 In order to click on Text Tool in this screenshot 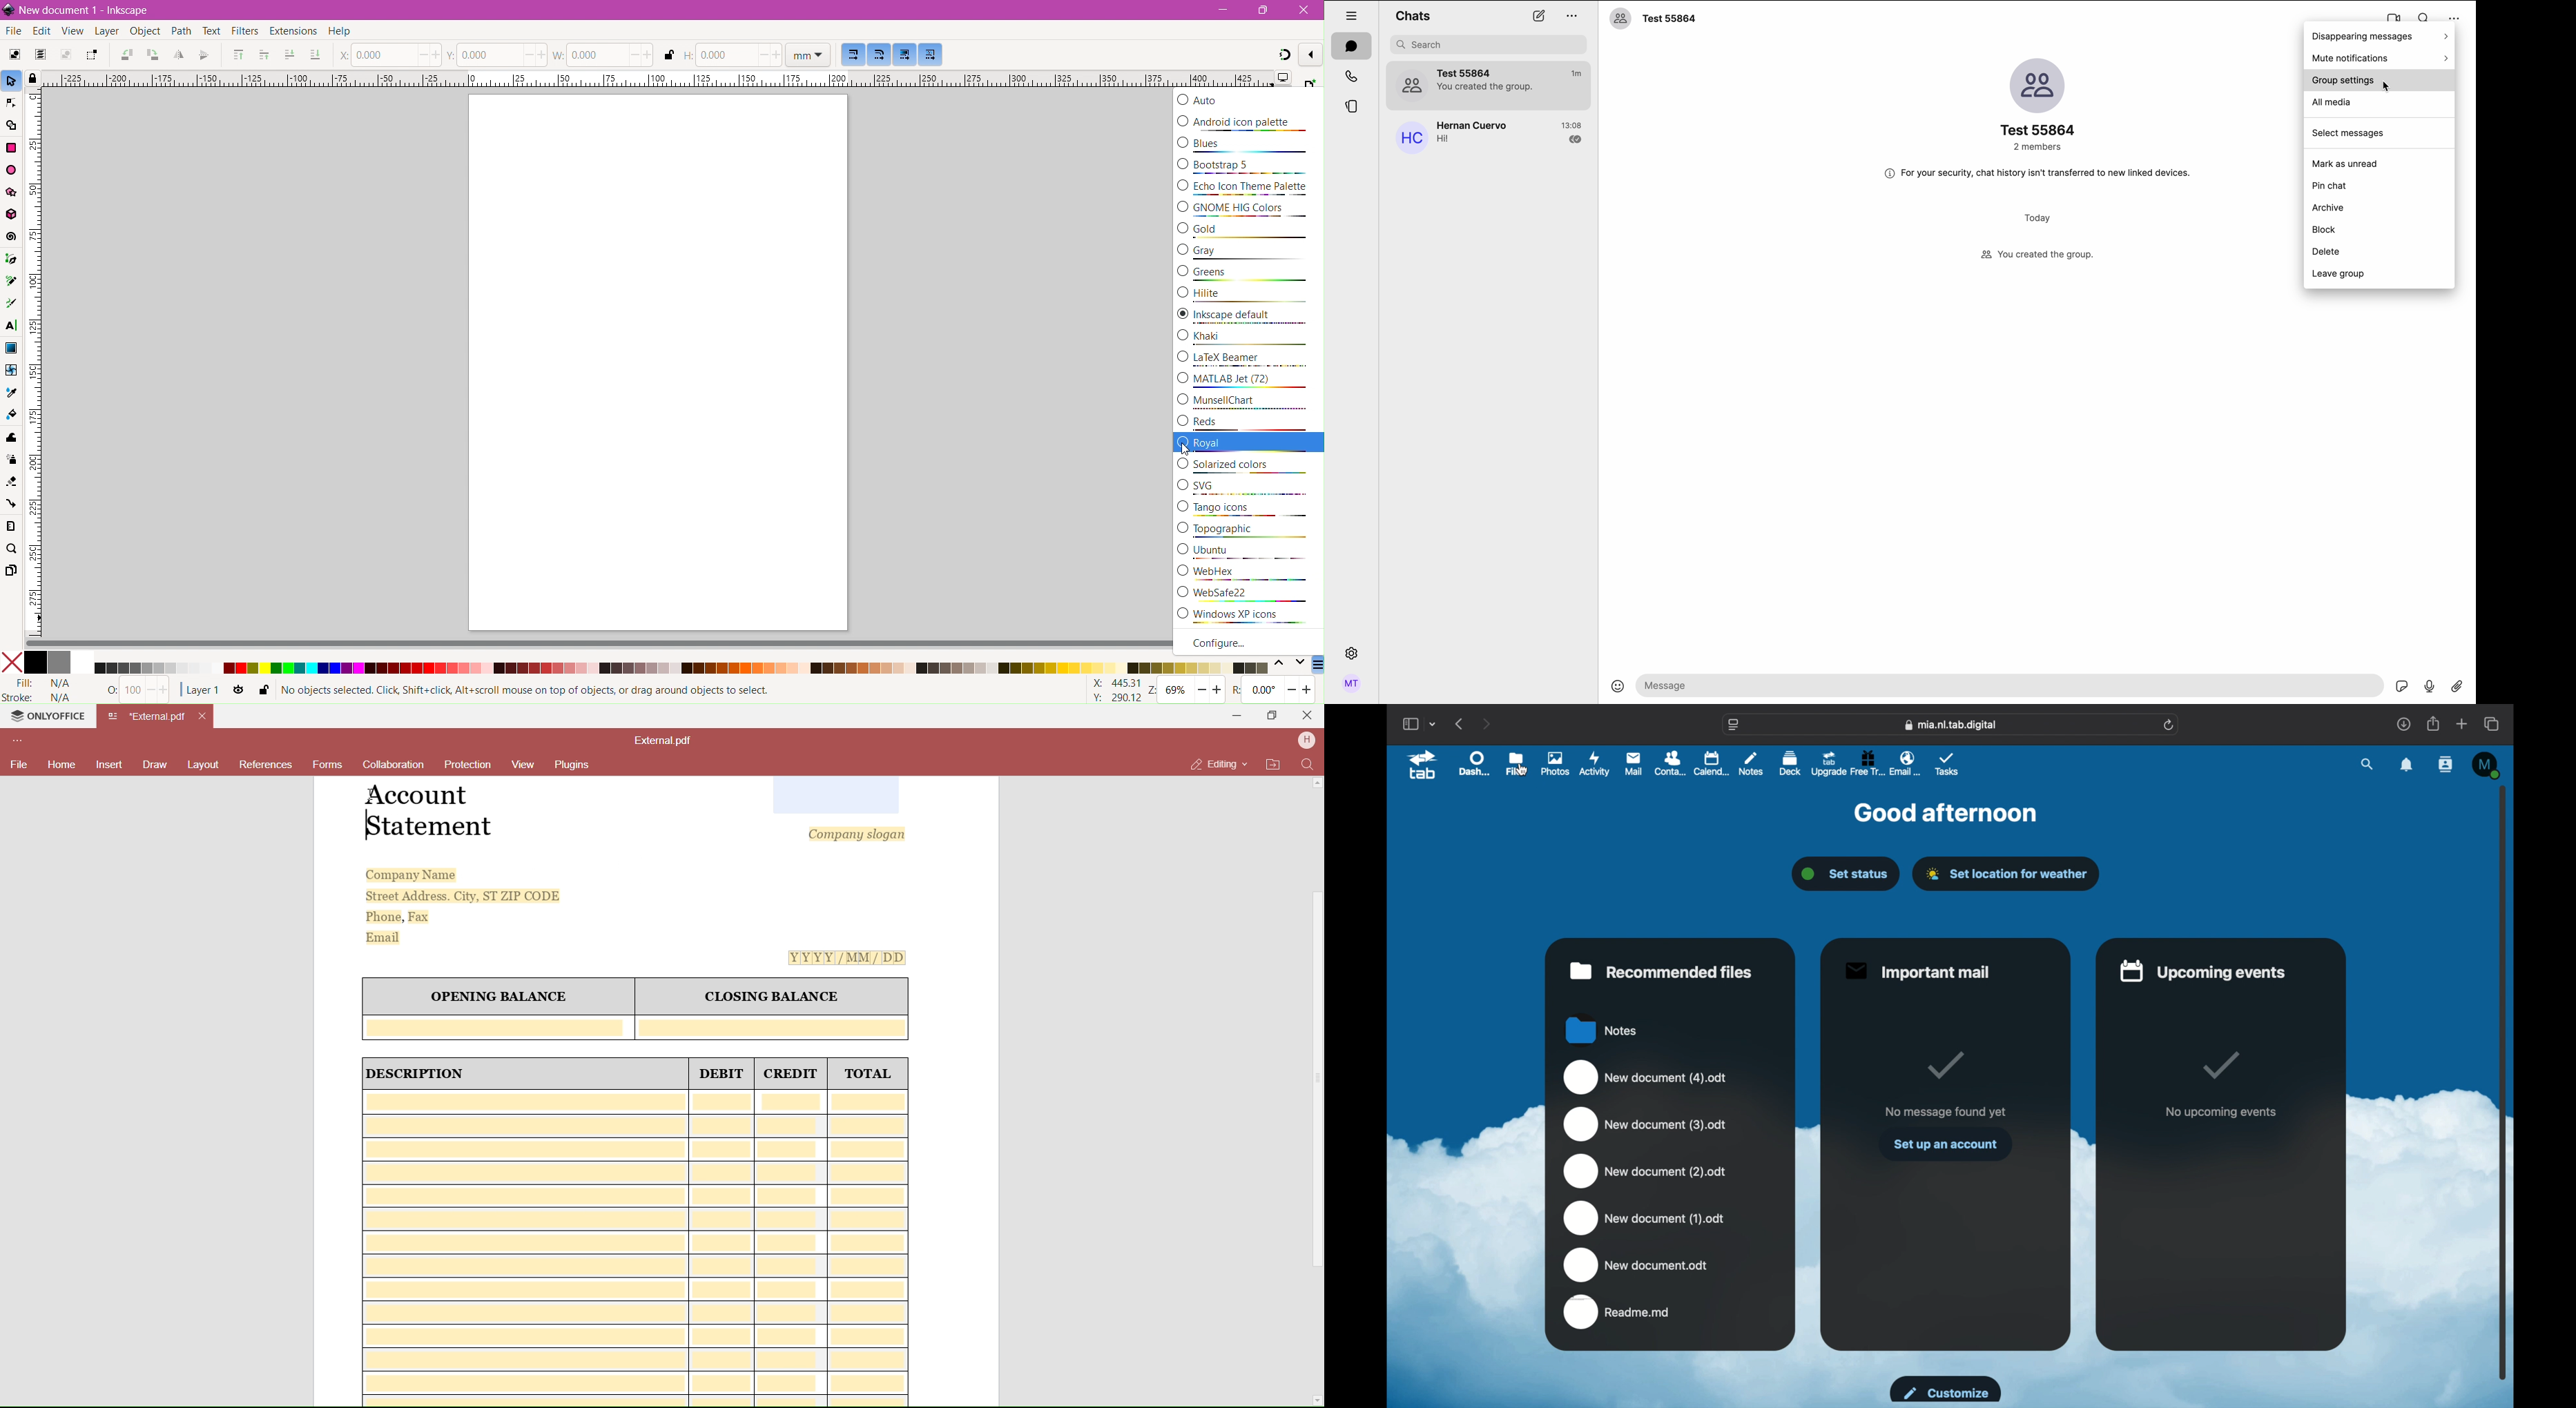, I will do `click(11, 326)`.